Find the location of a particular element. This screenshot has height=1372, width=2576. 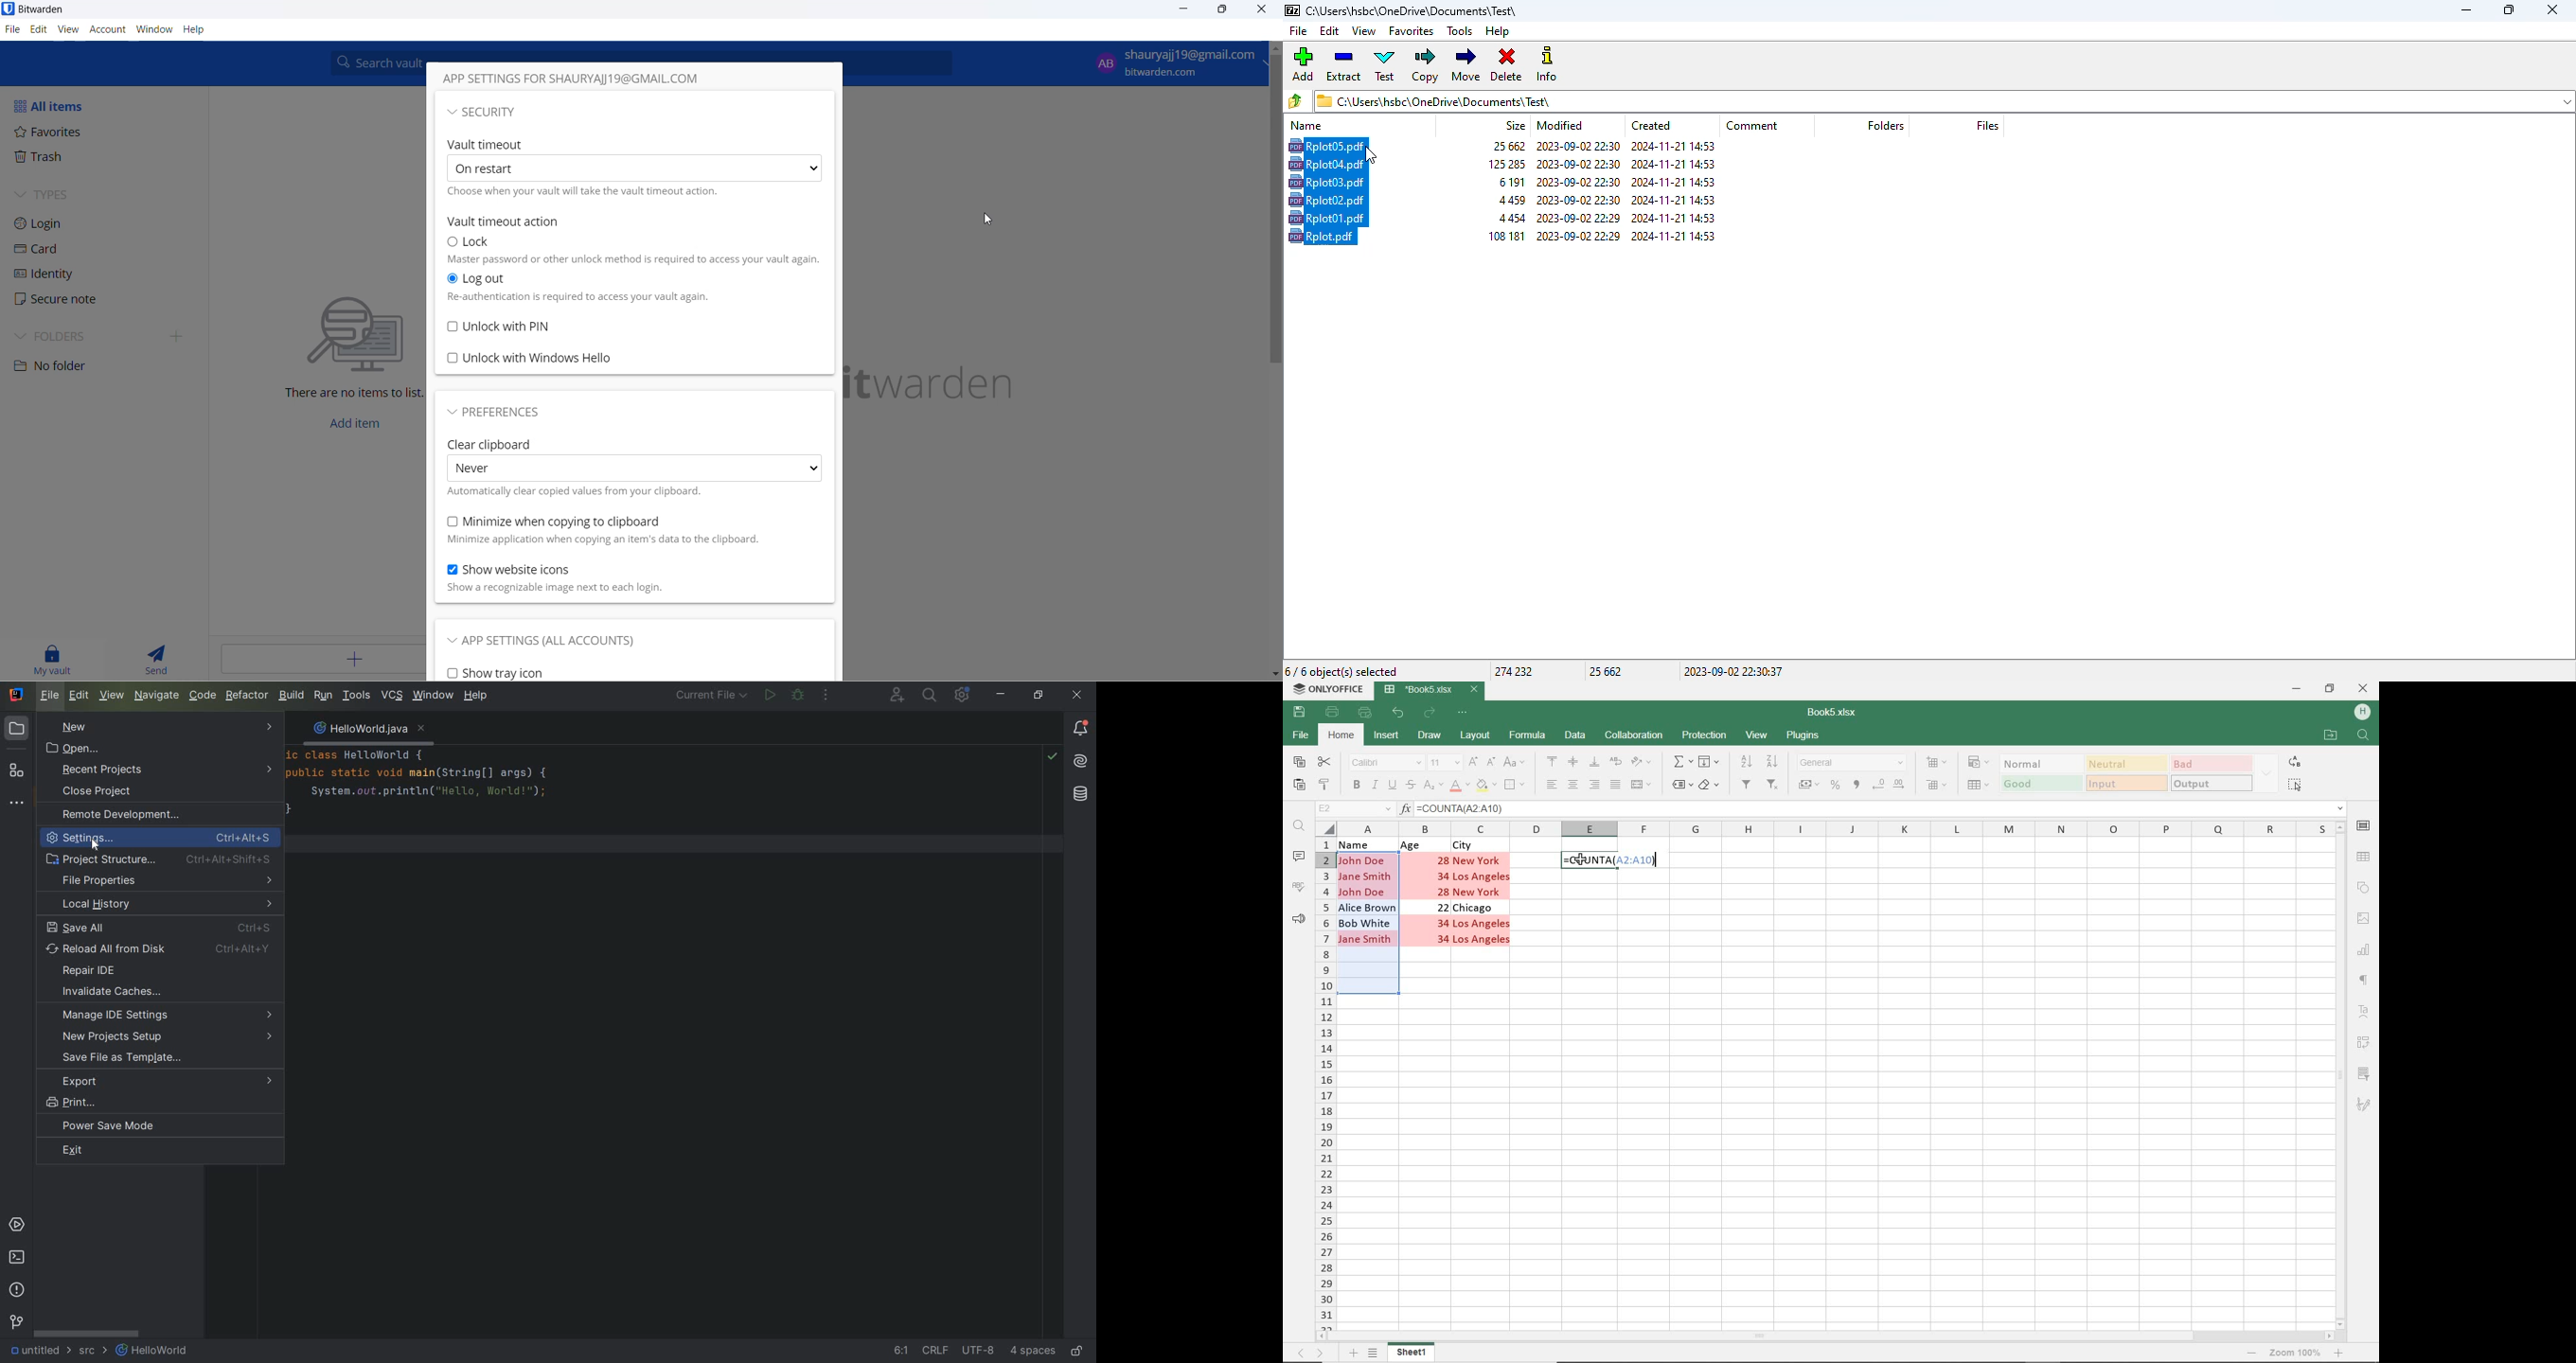

window is located at coordinates (153, 29).